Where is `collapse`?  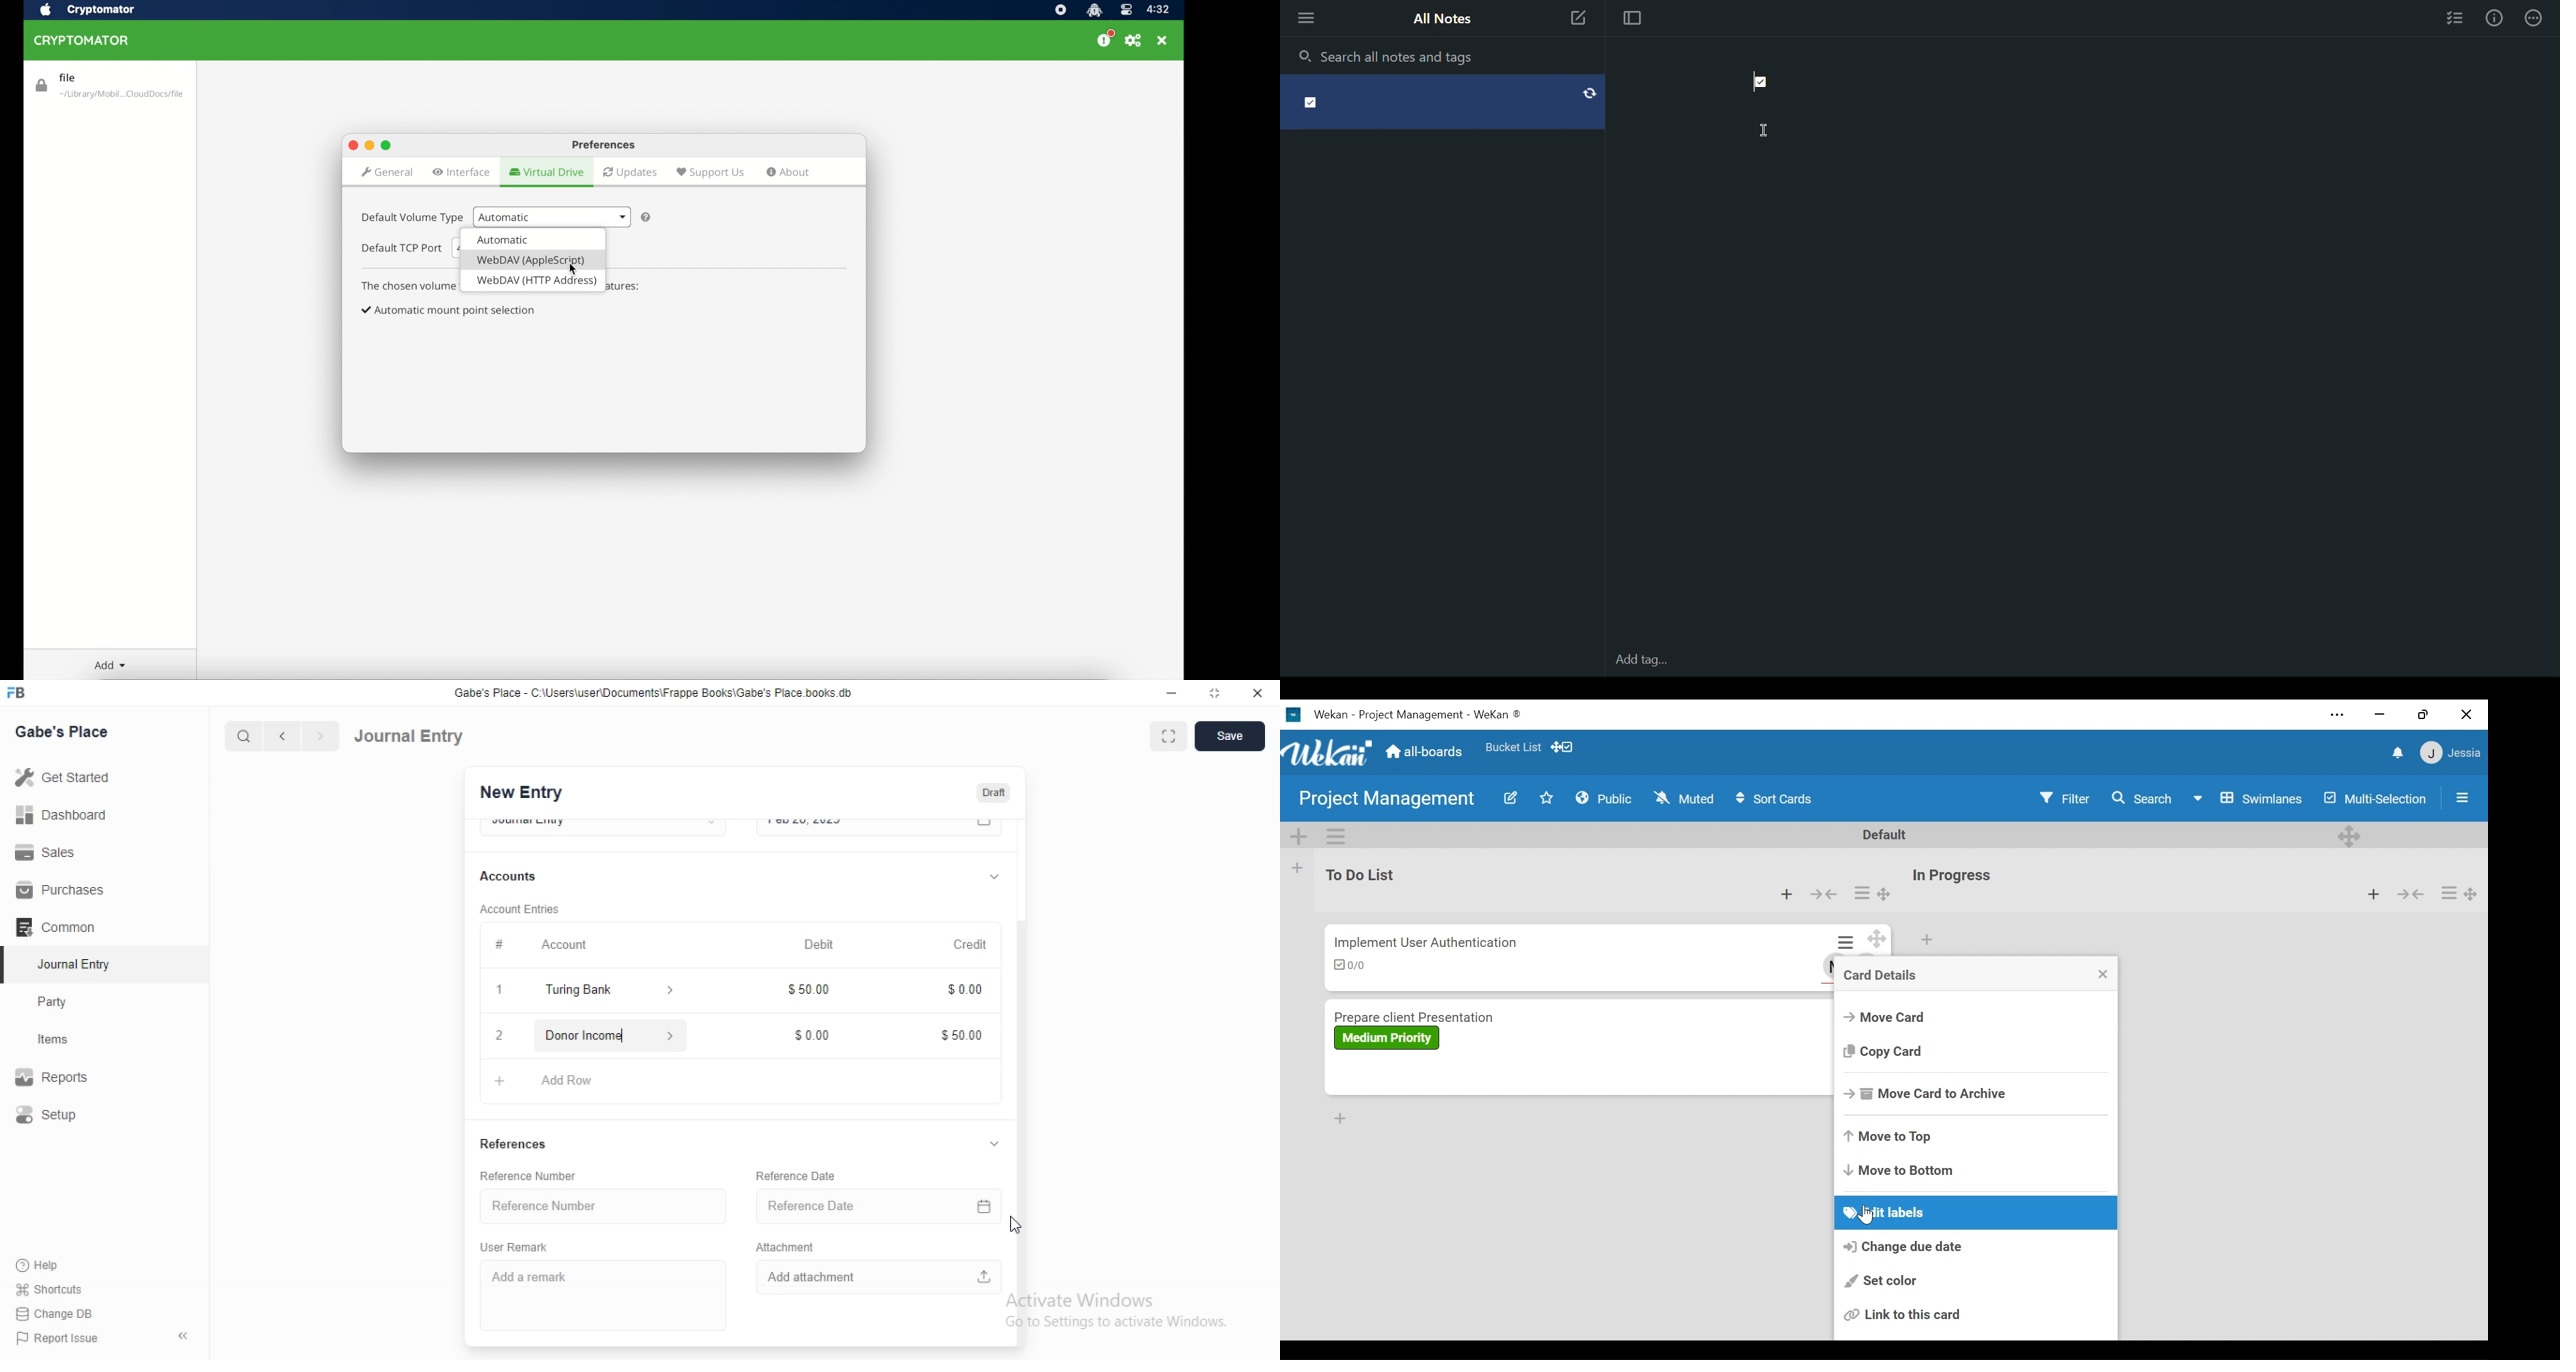
collapse is located at coordinates (994, 874).